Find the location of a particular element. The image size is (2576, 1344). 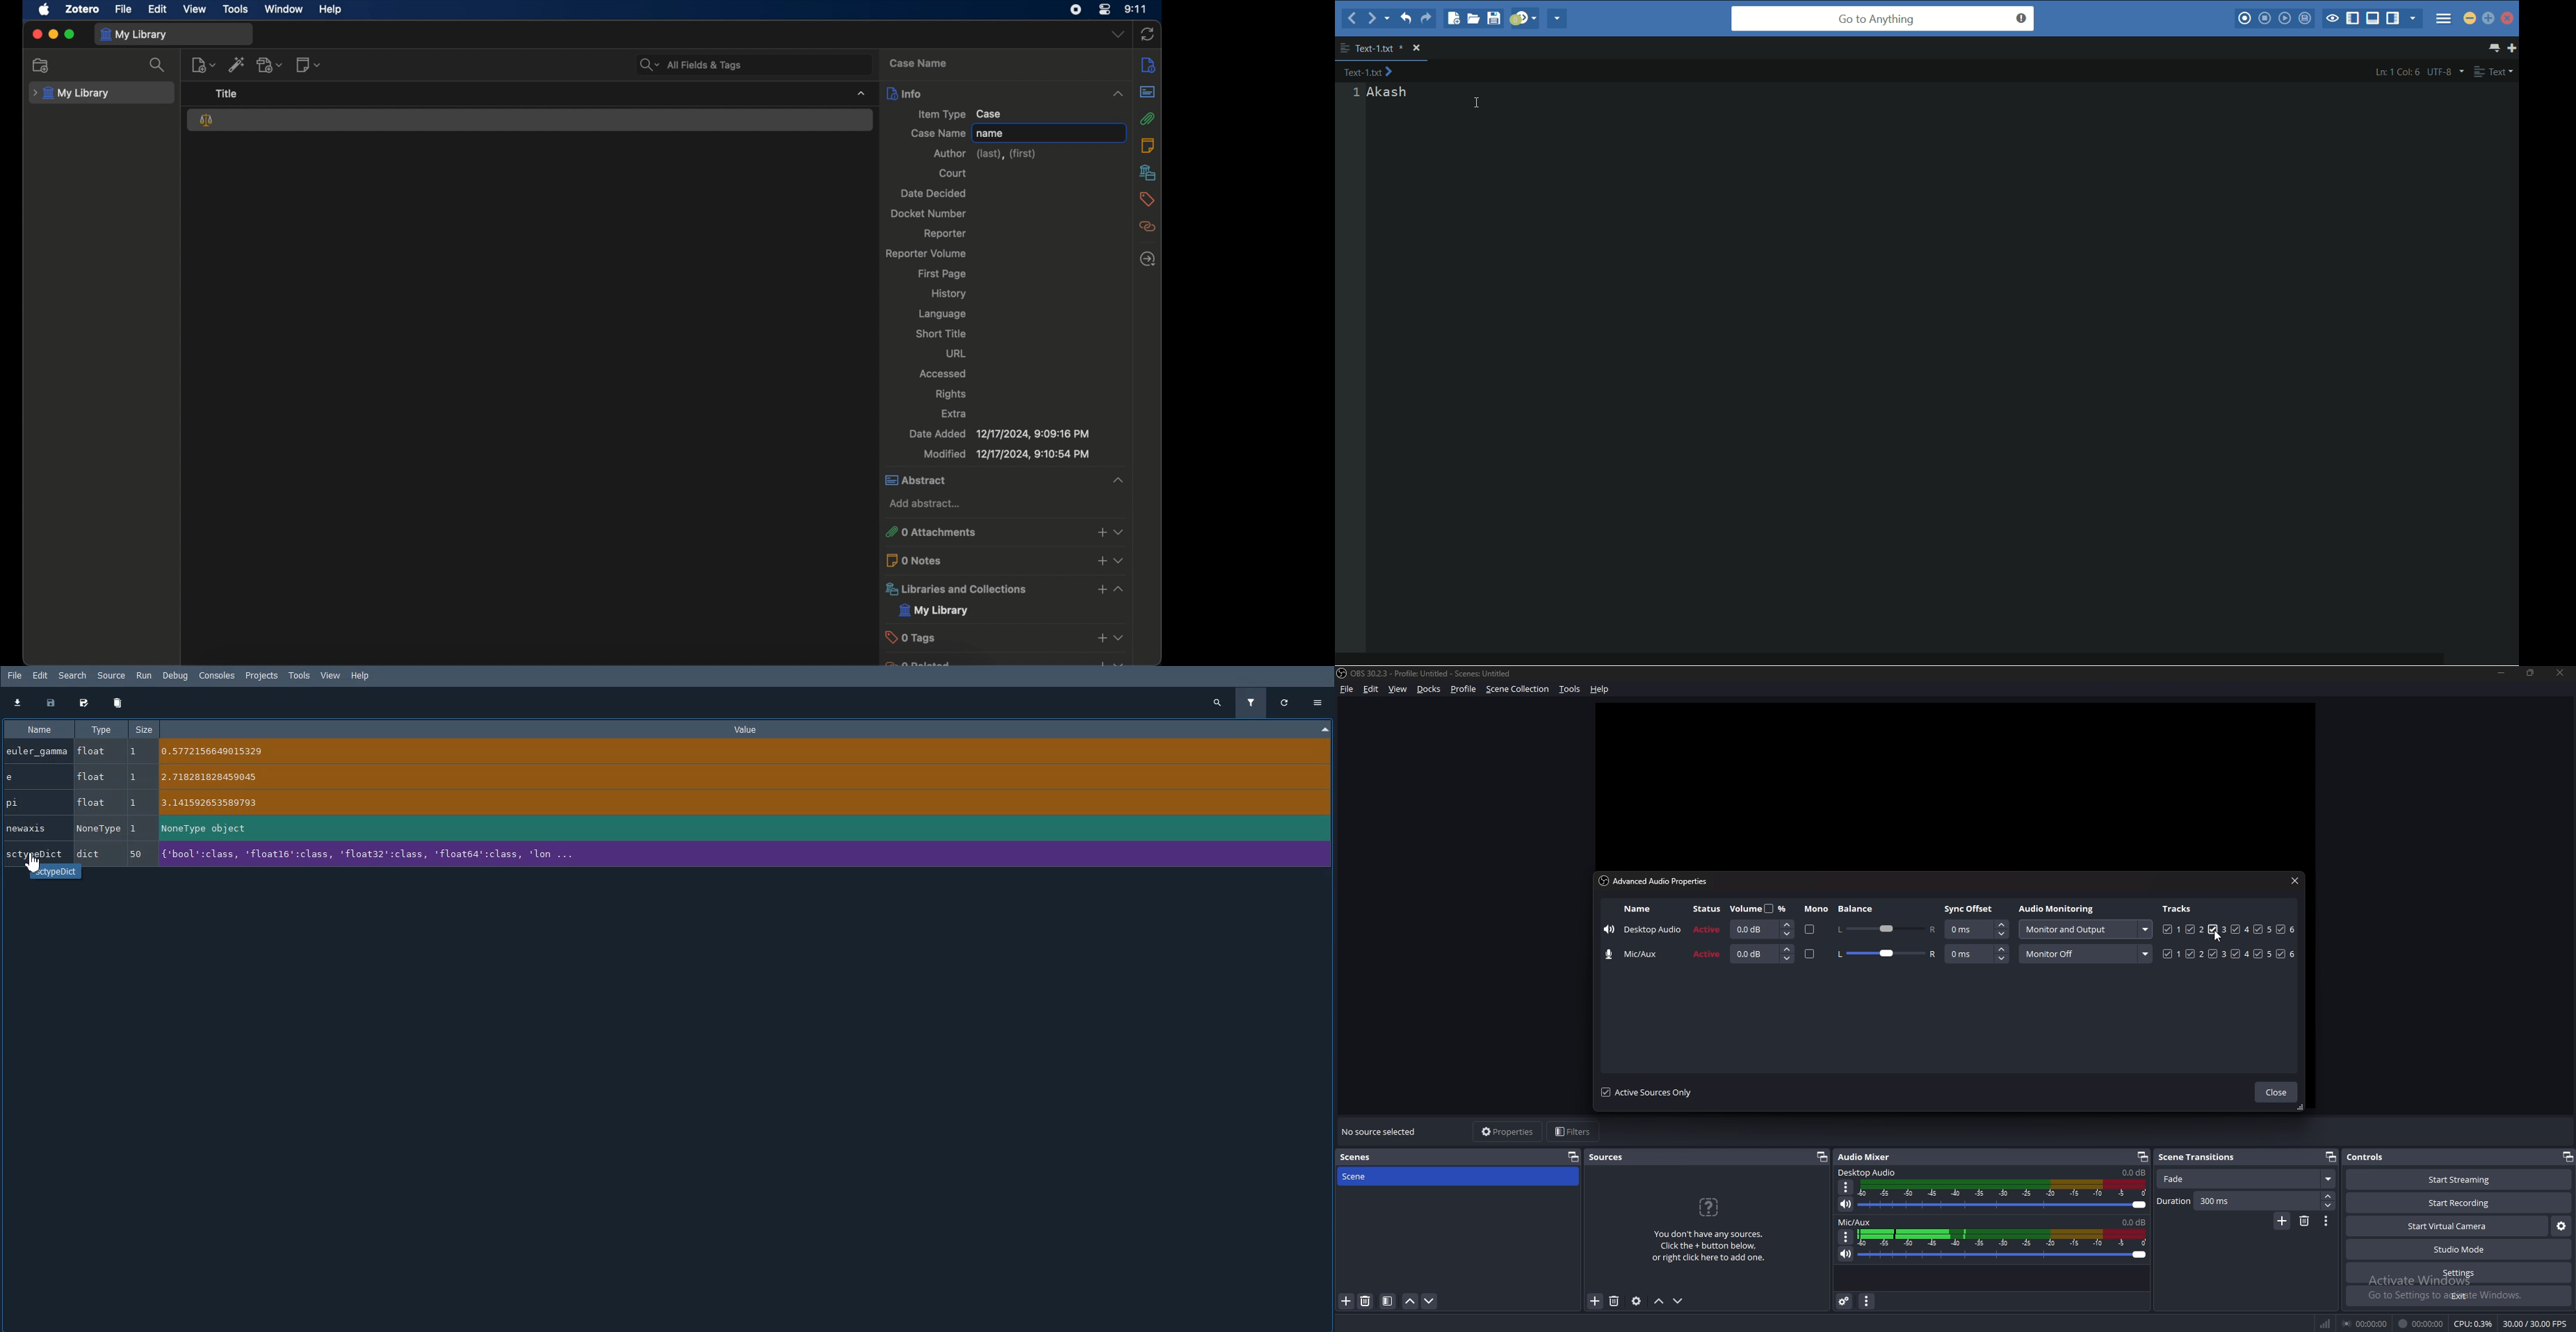

balance adjust is located at coordinates (1886, 928).